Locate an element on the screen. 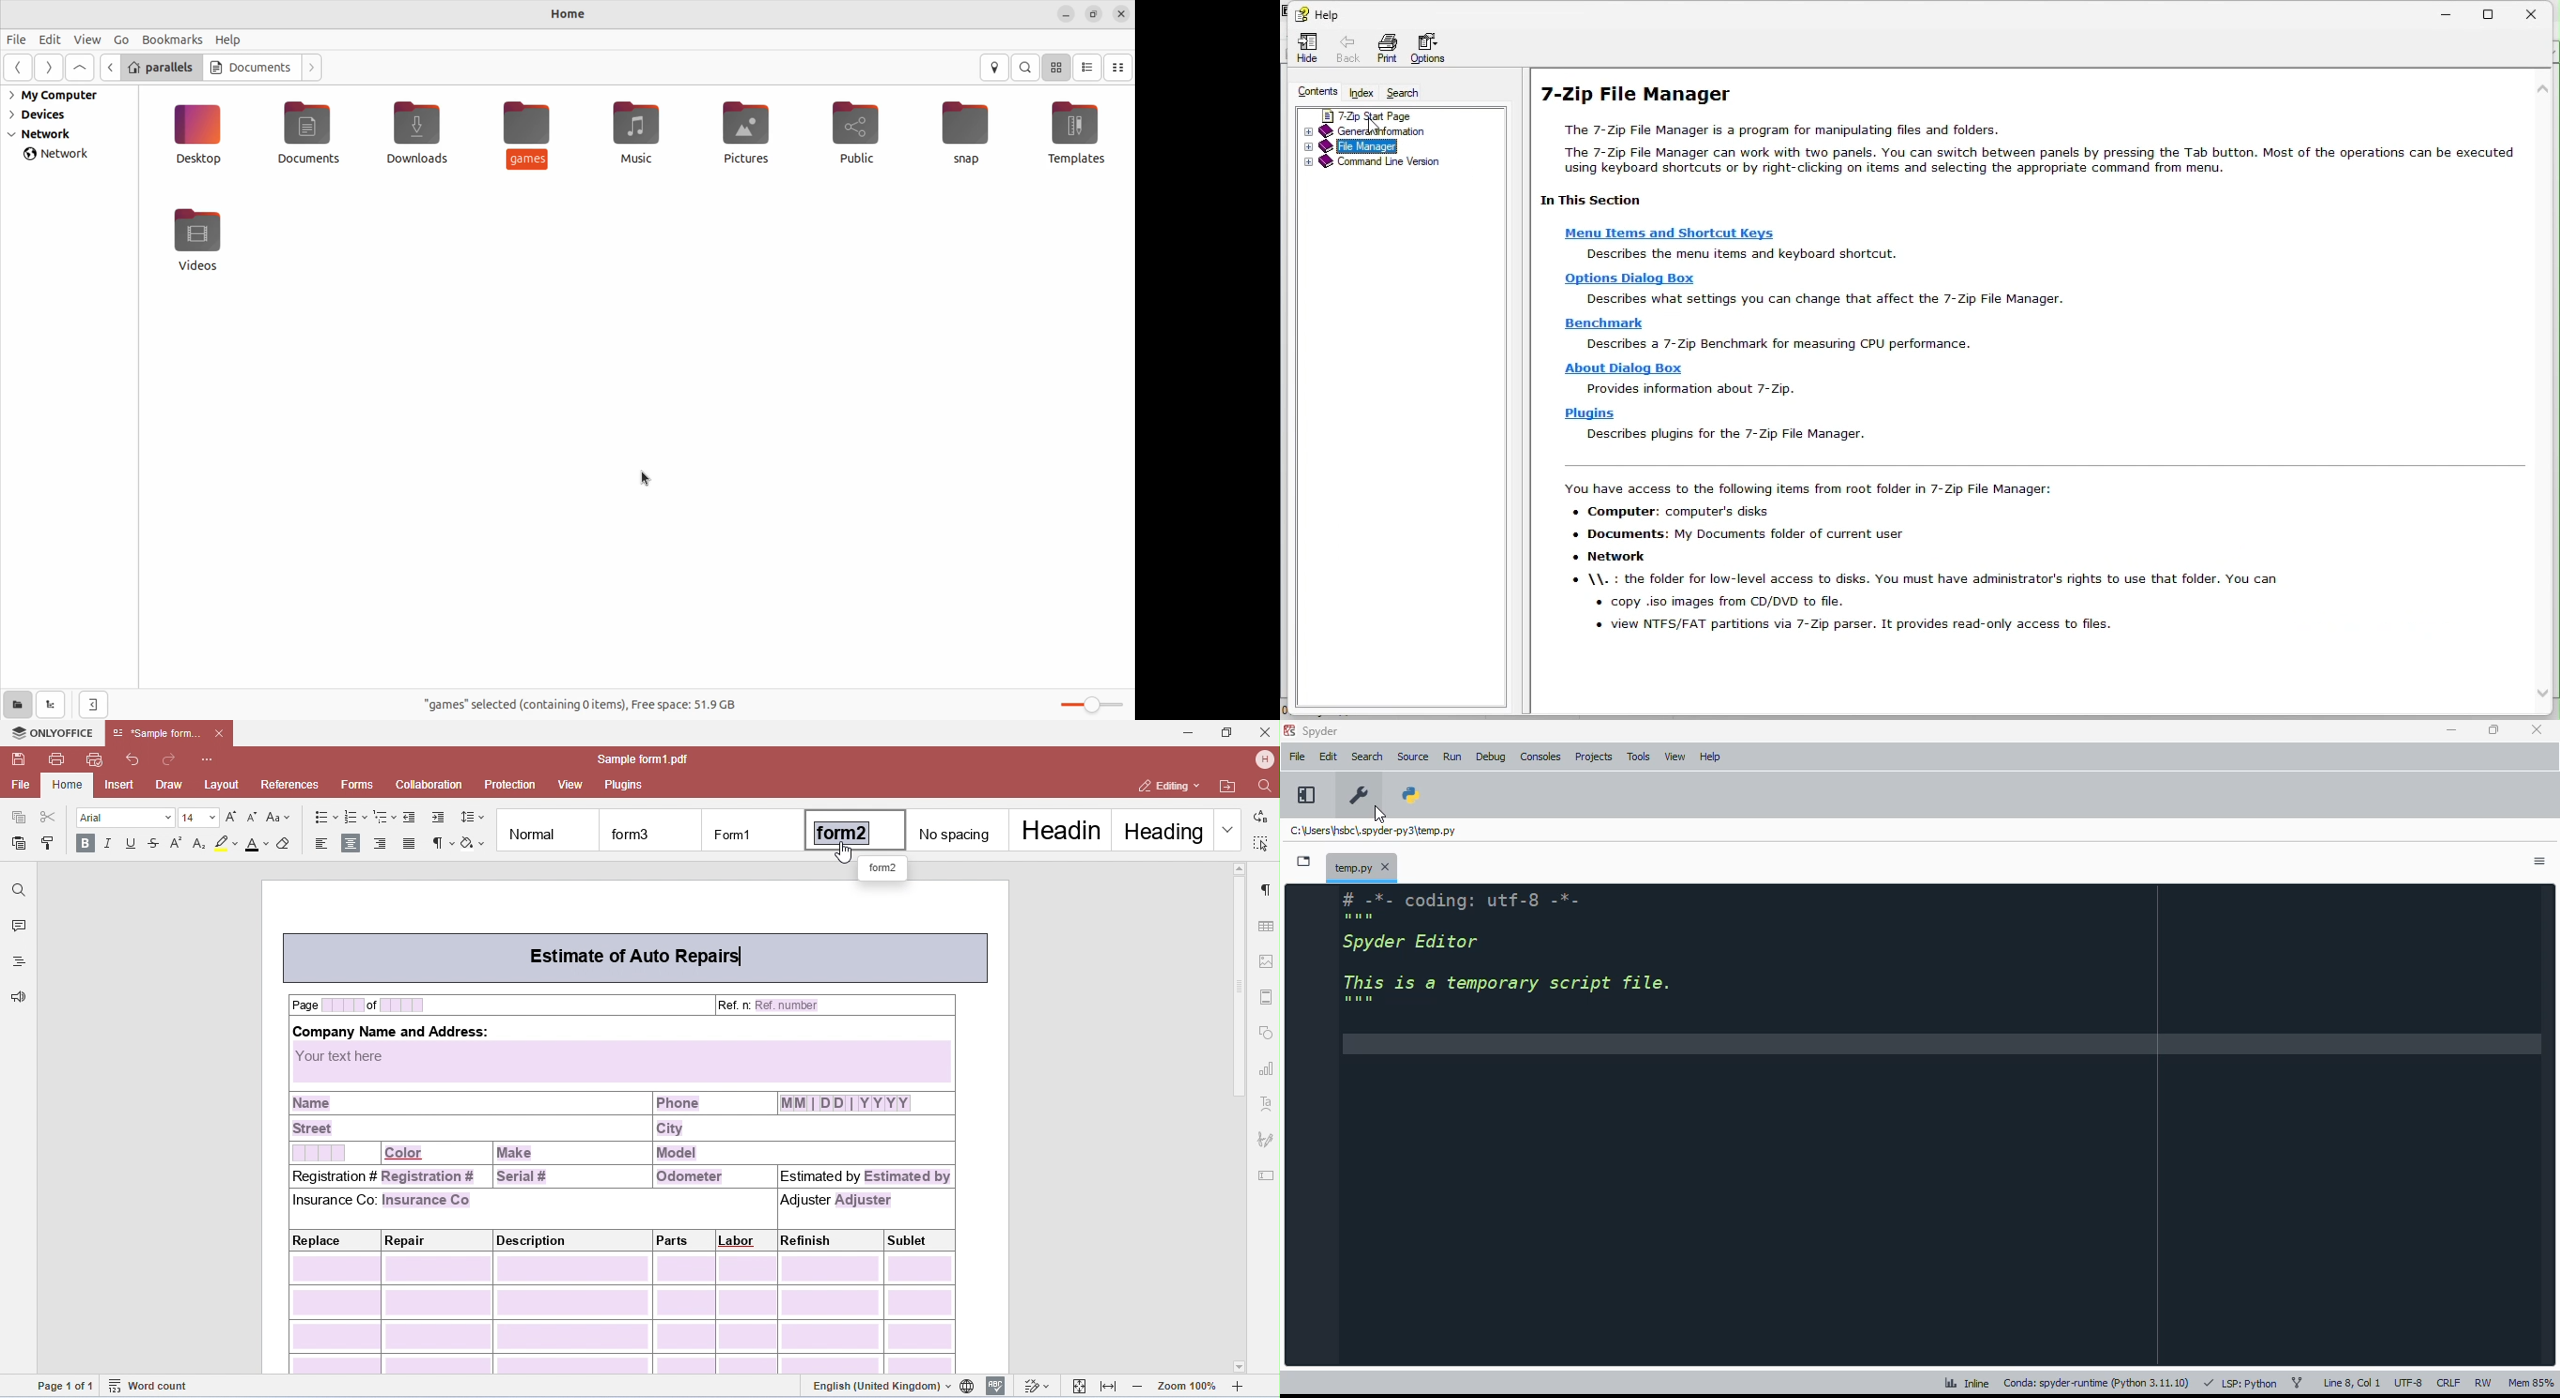 This screenshot has width=2576, height=1400. cursor is located at coordinates (1380, 814).